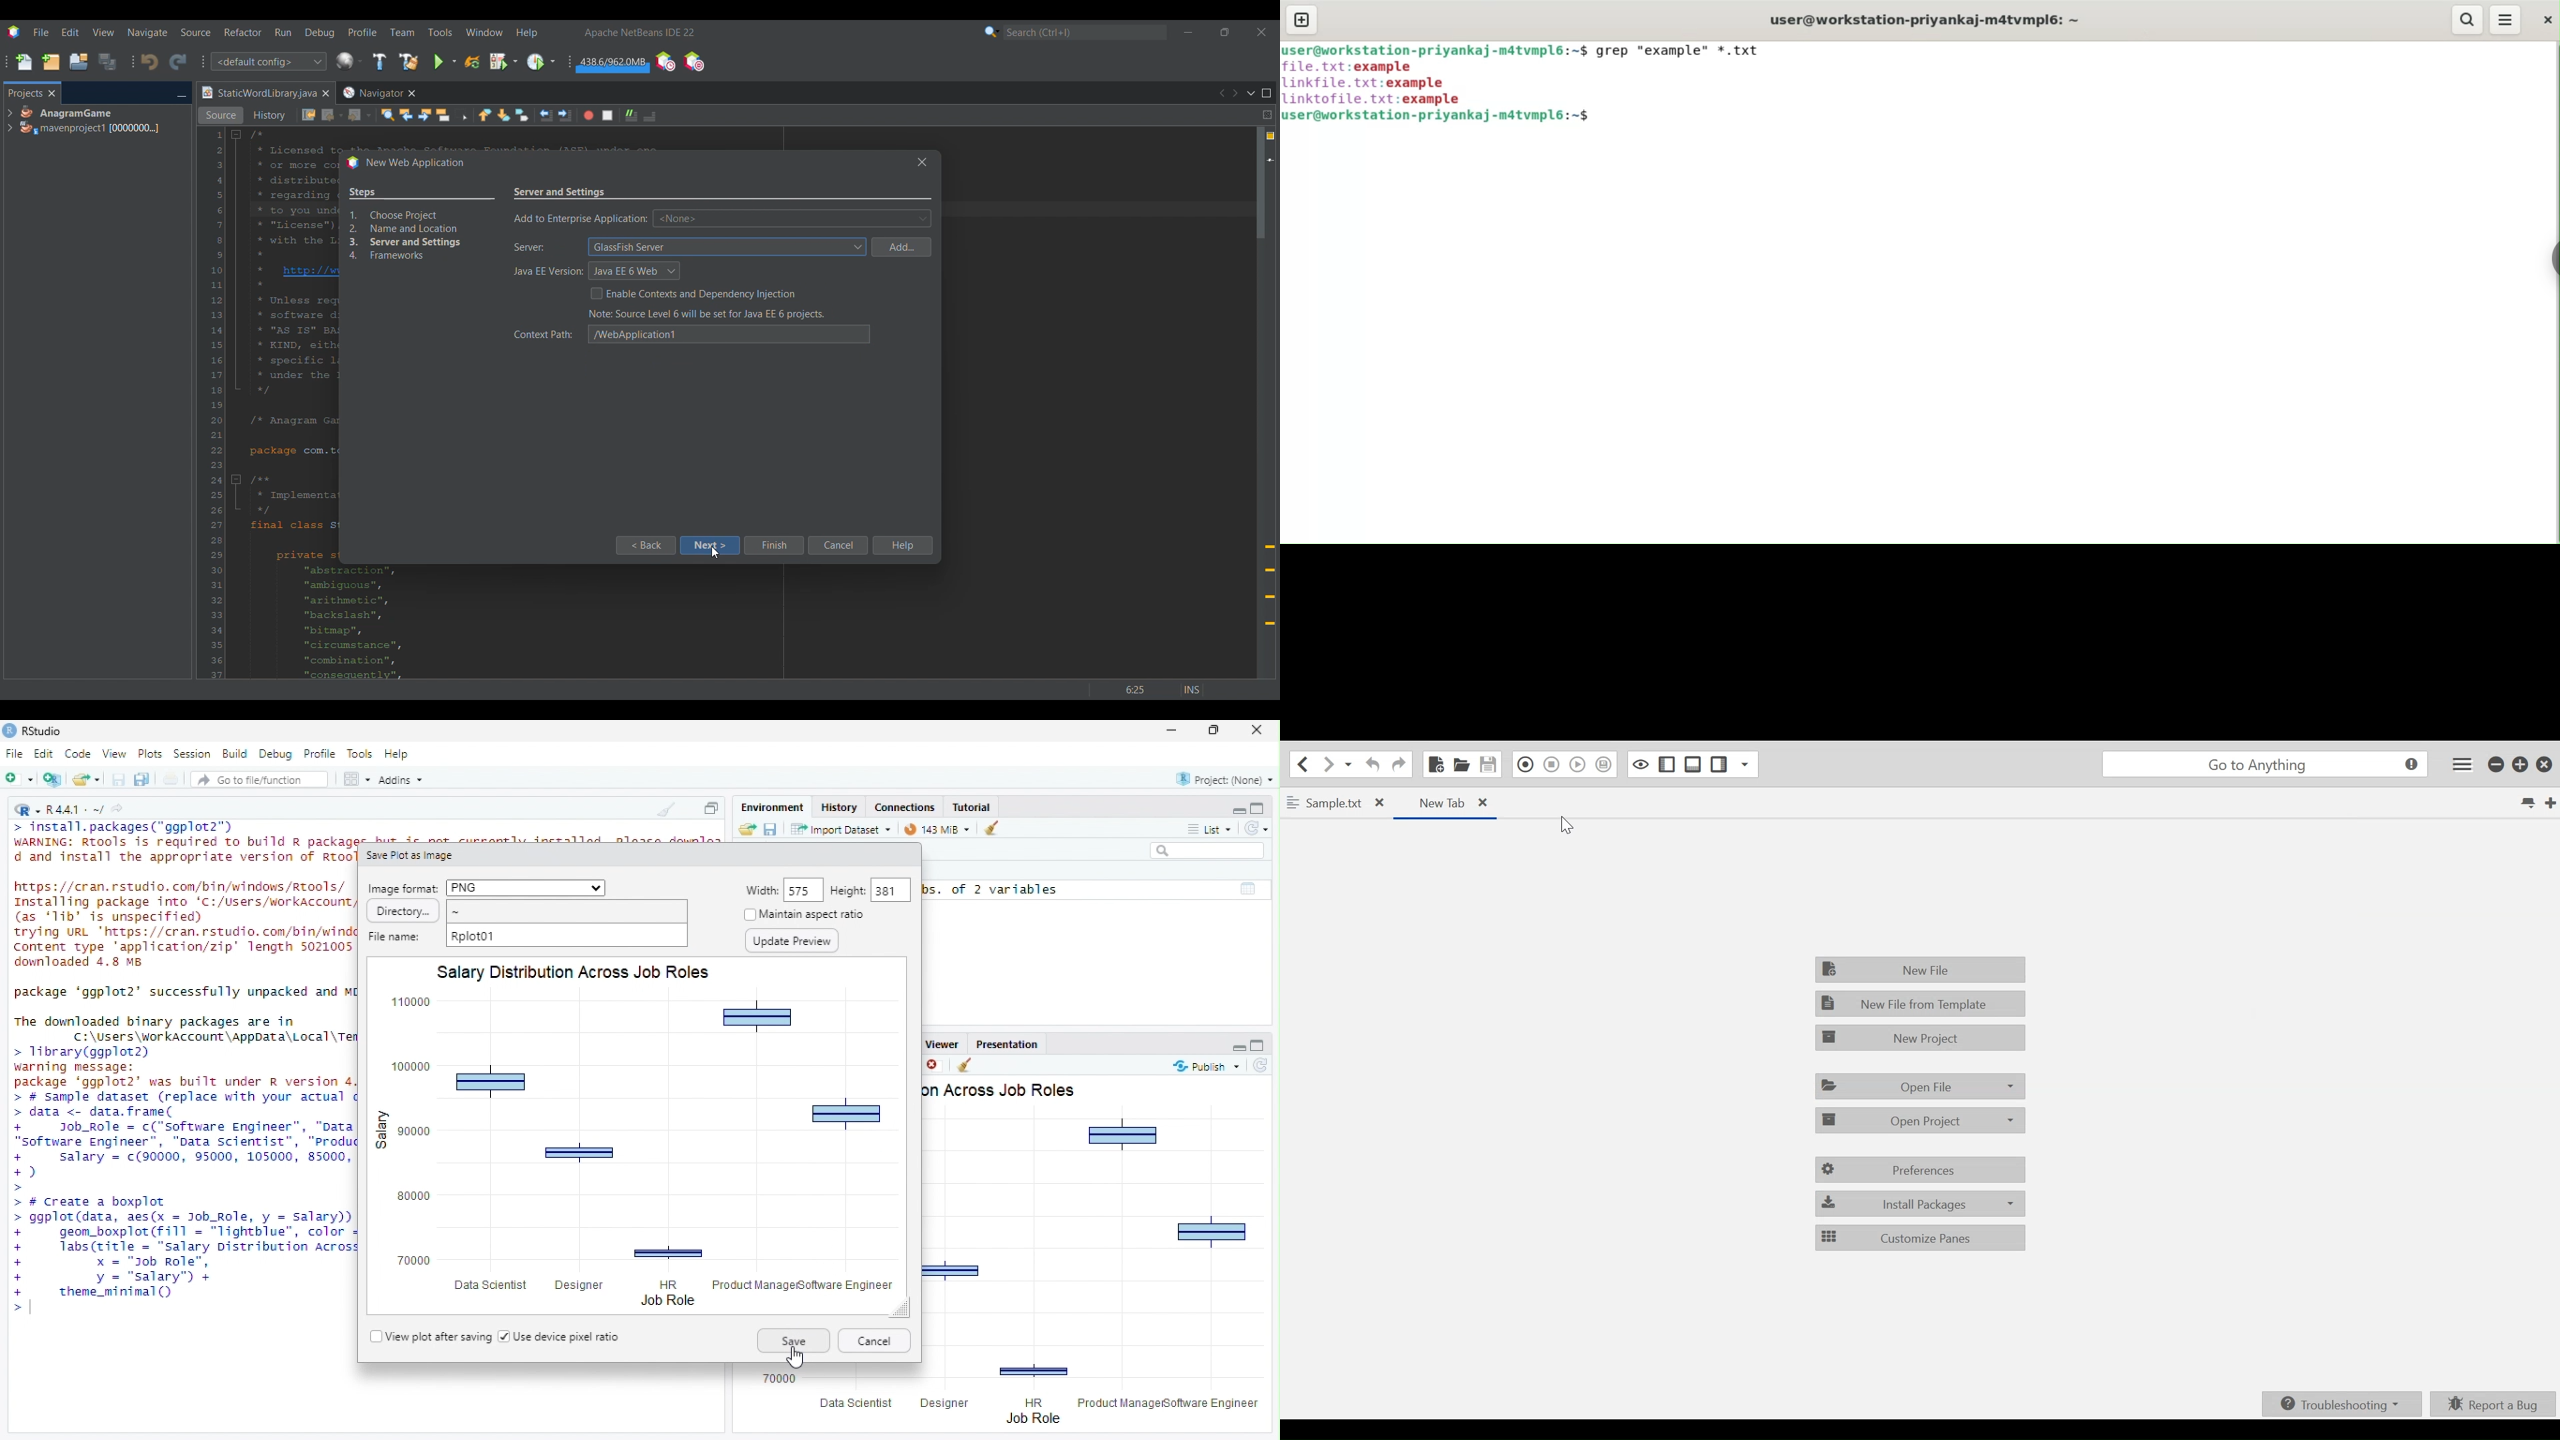  Describe the element at coordinates (1233, 1046) in the screenshot. I see `minimize` at that location.